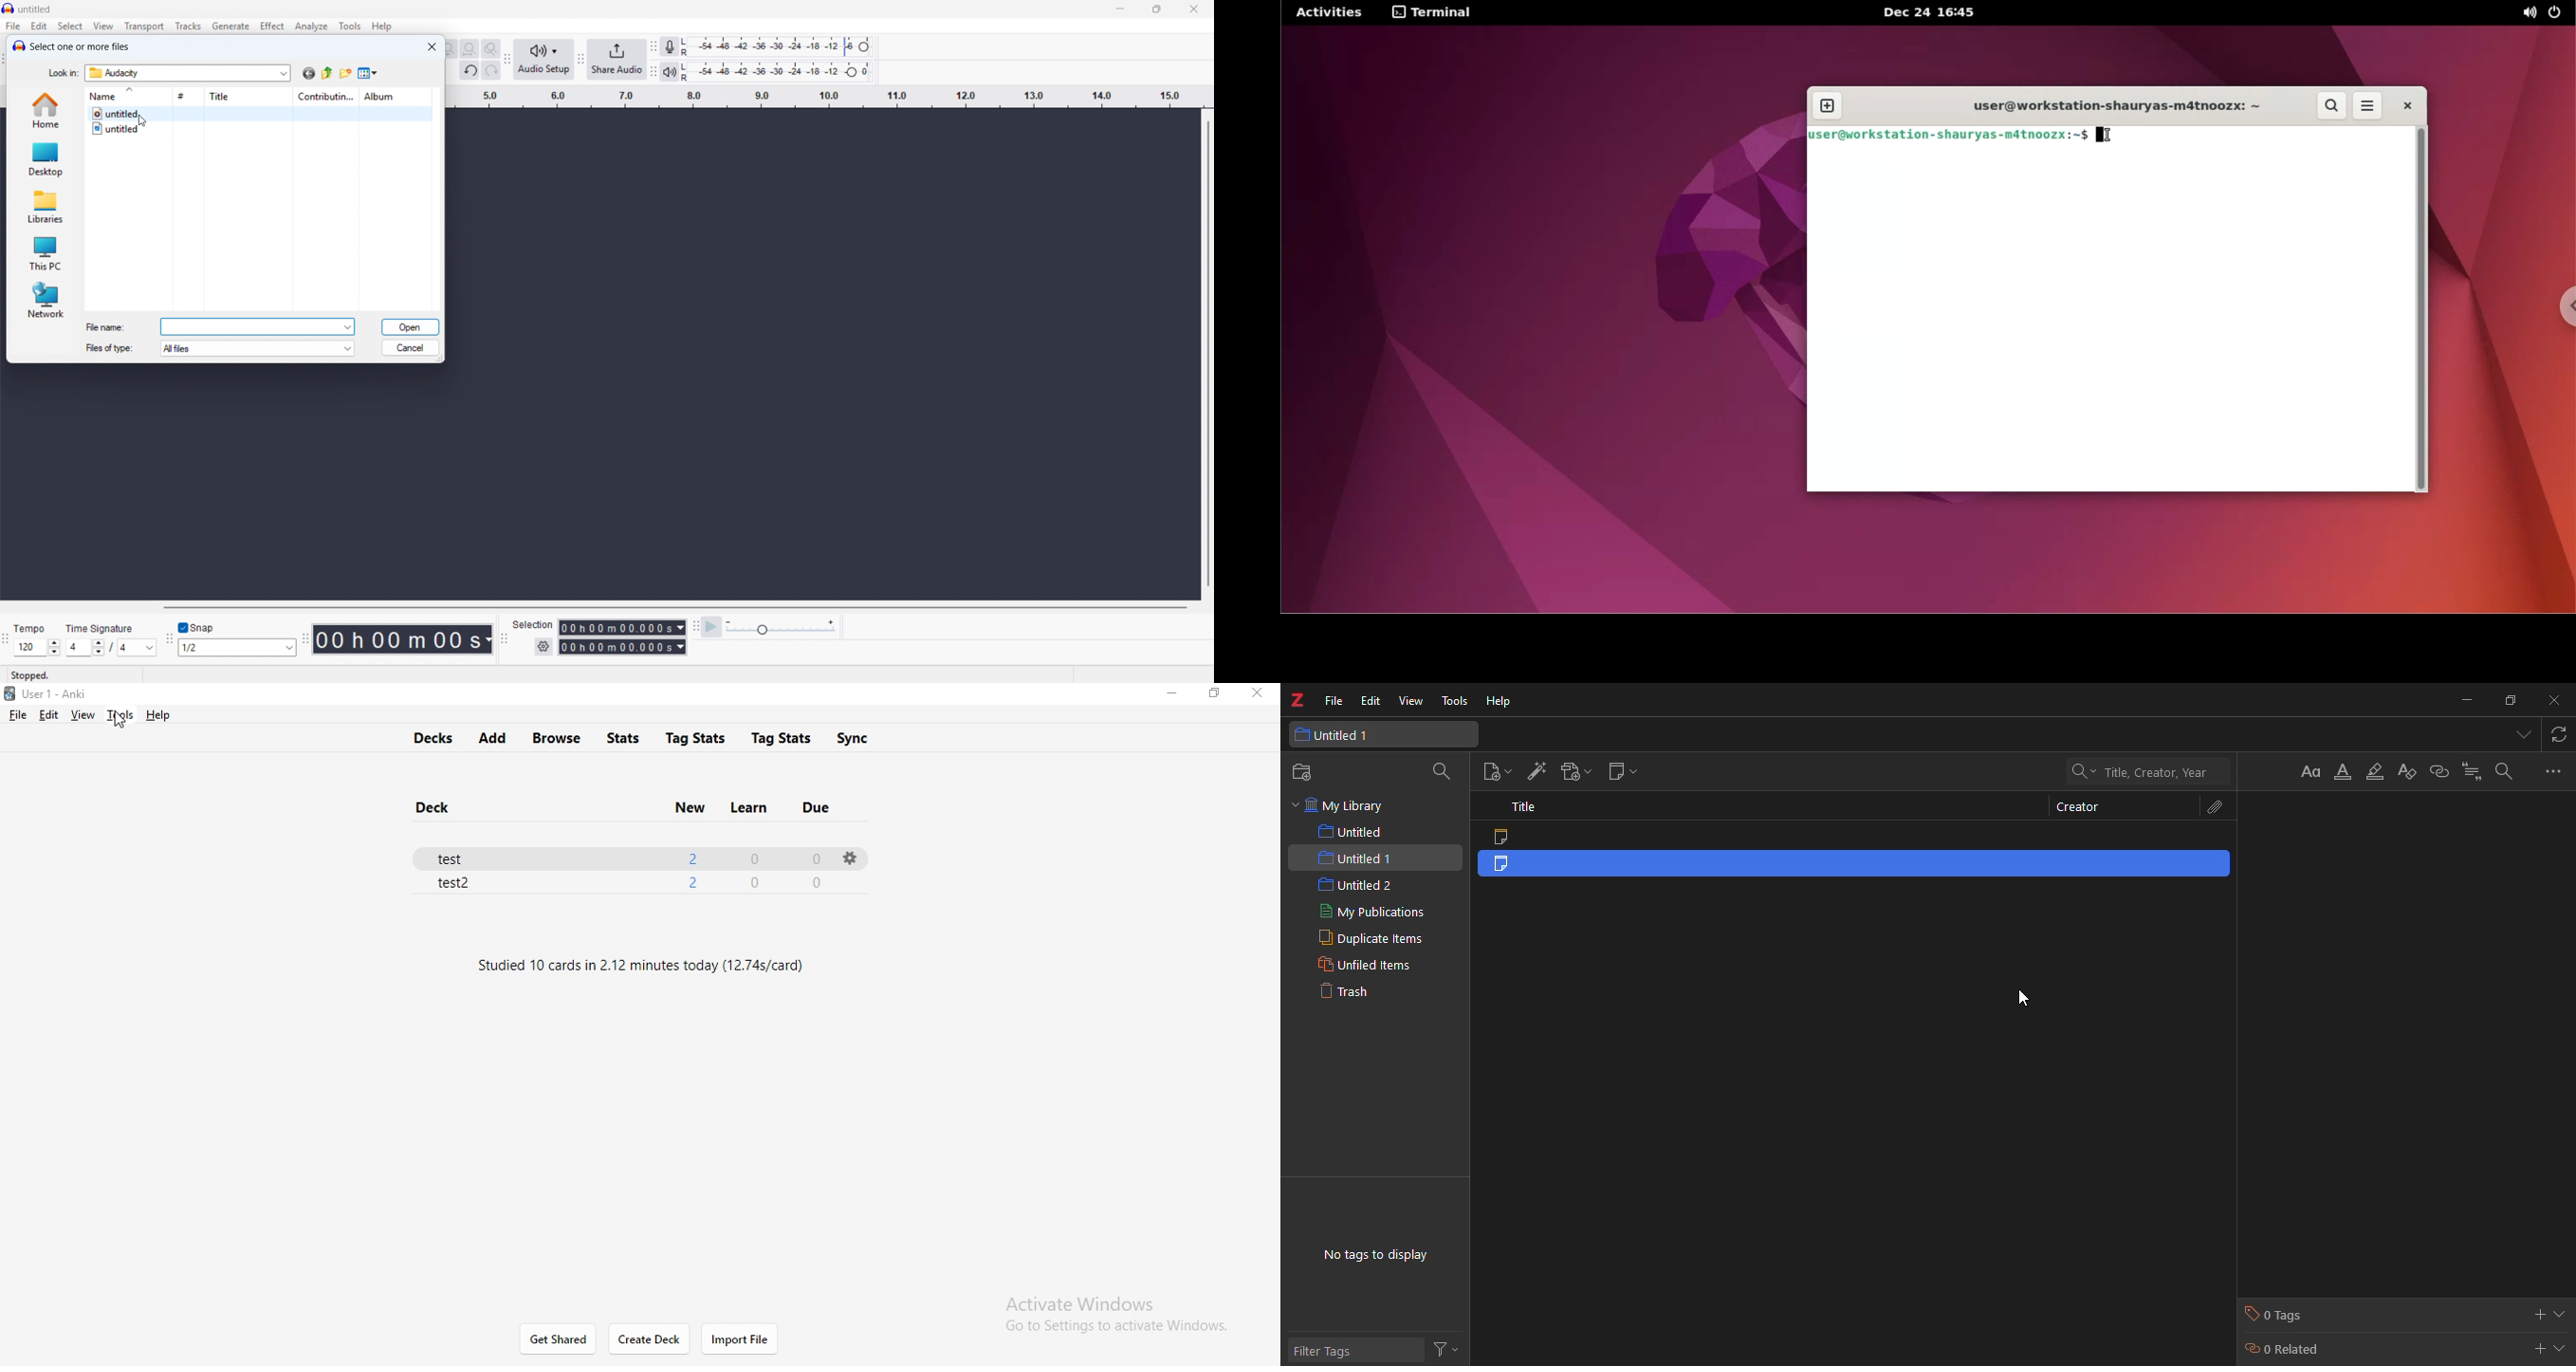 The width and height of the screenshot is (2576, 1372). What do you see at coordinates (187, 73) in the screenshot?
I see `Look in folder` at bounding box center [187, 73].